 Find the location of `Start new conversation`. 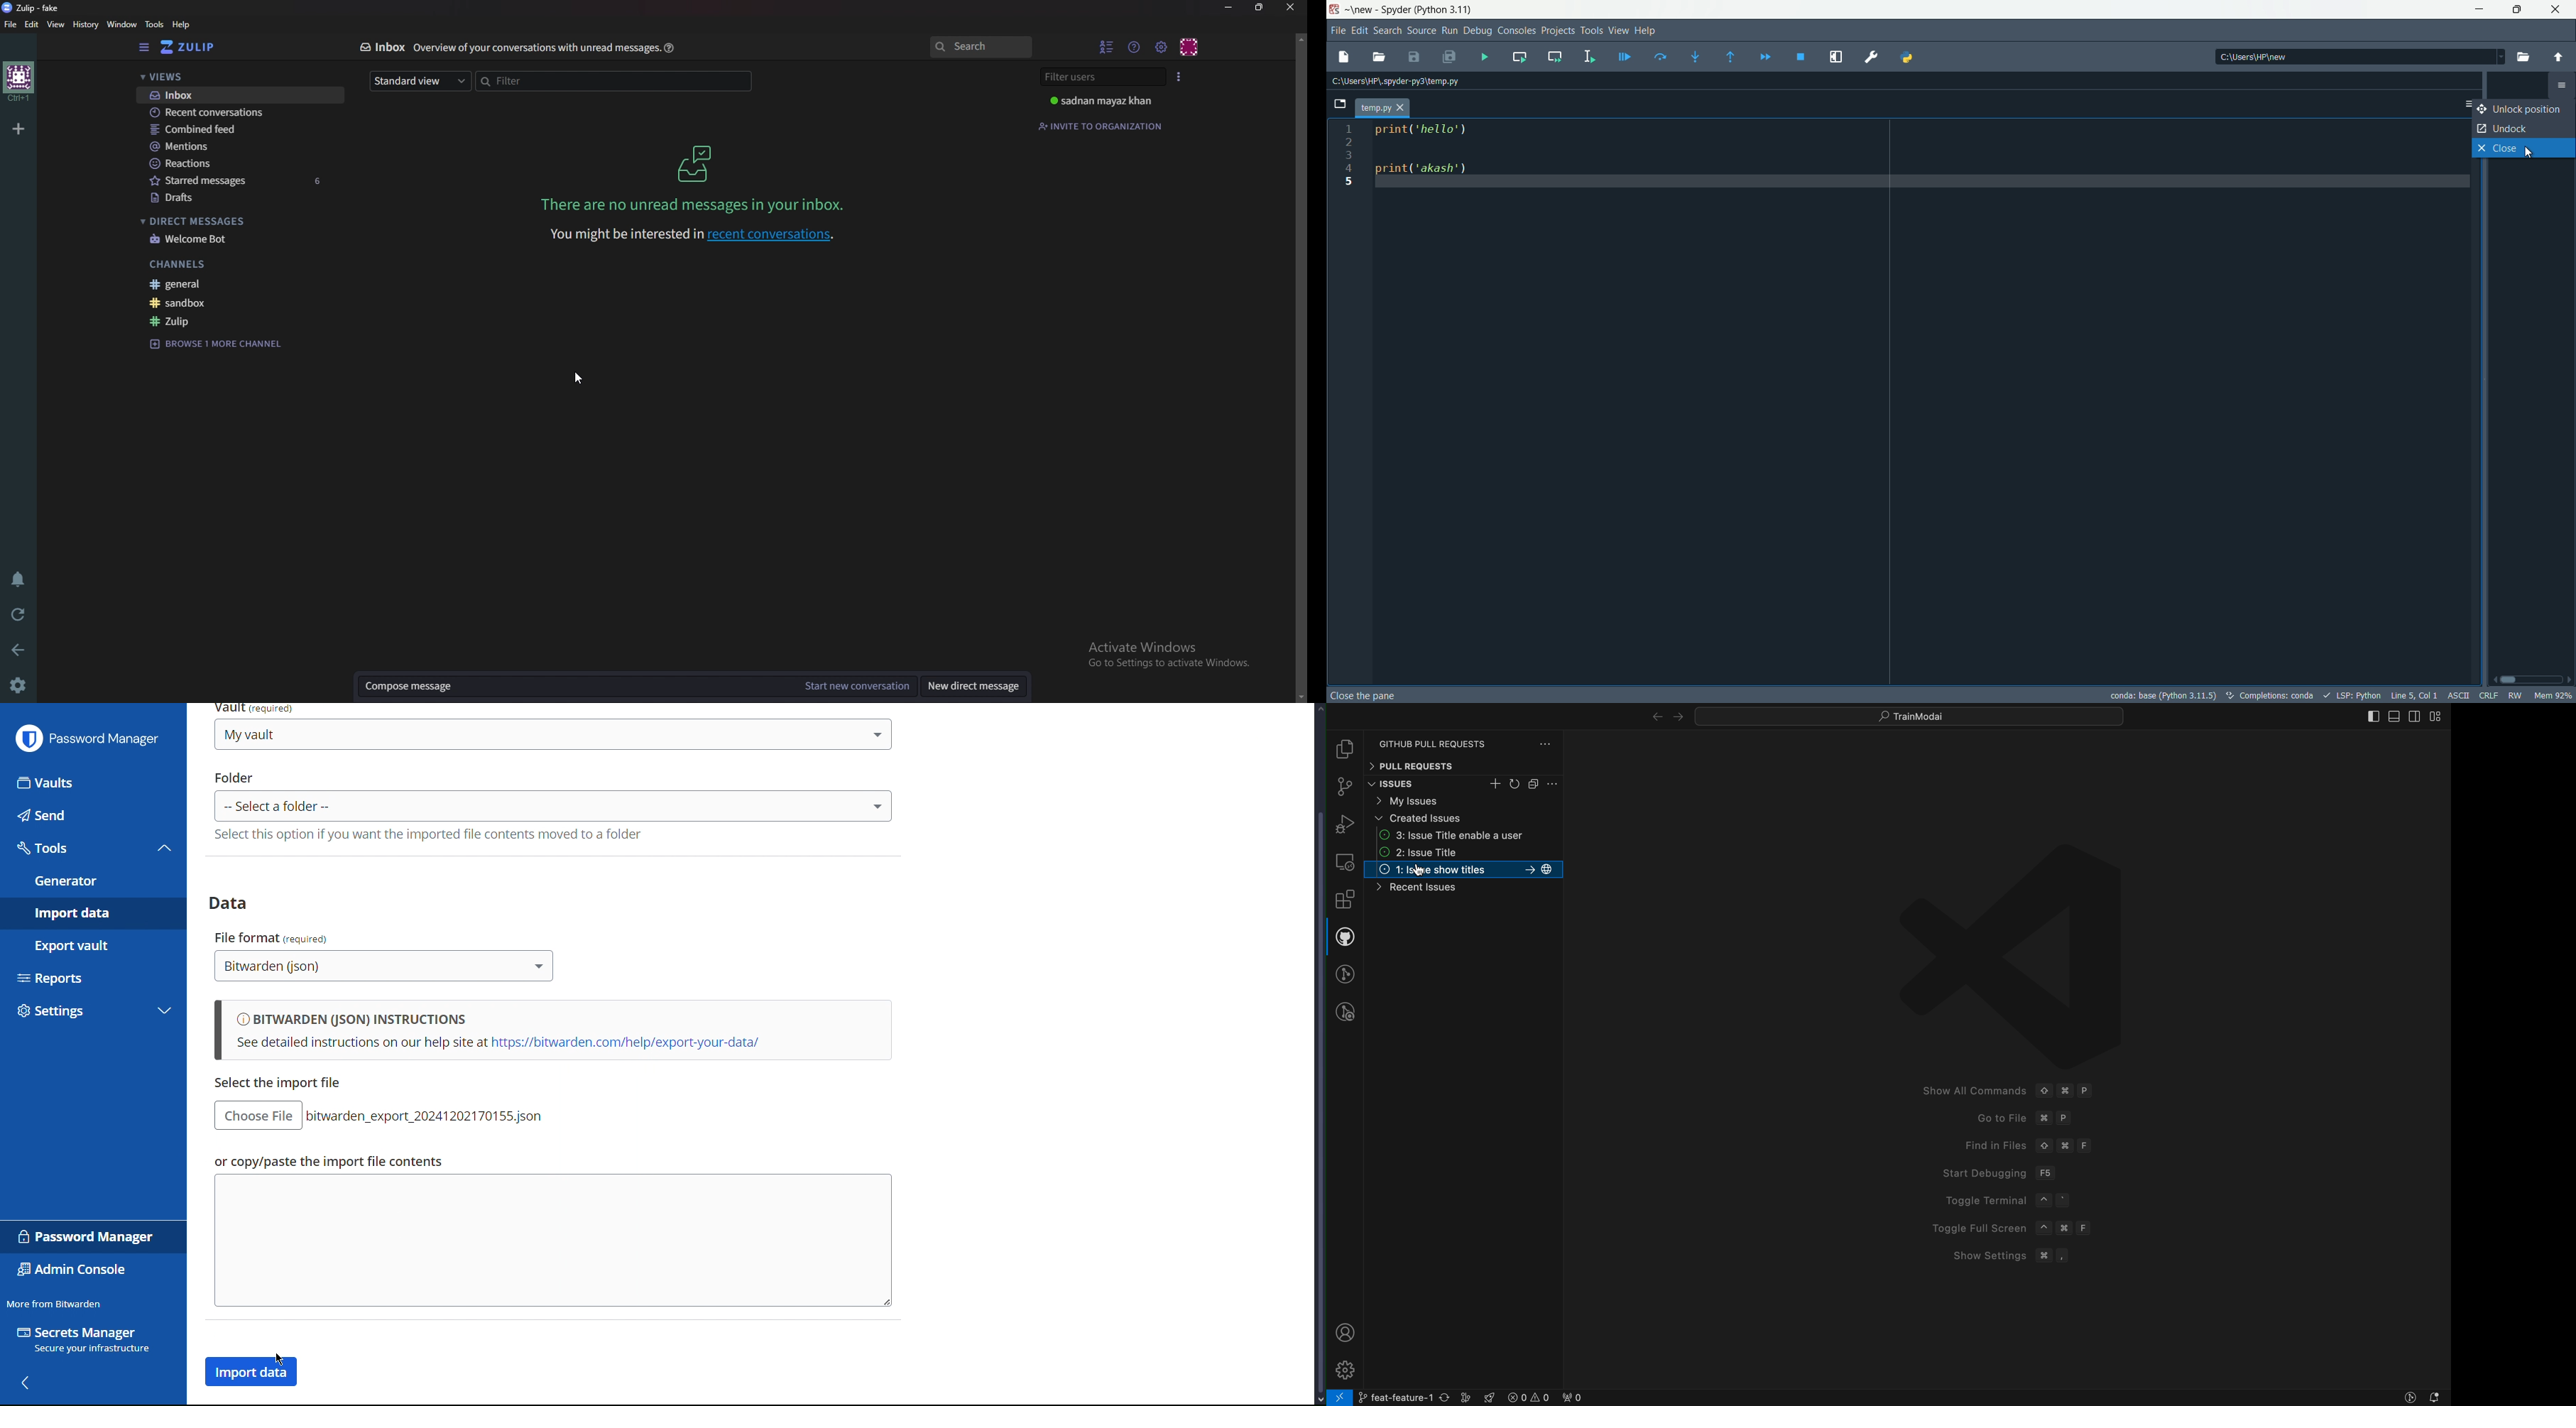

Start new conversation is located at coordinates (863, 685).